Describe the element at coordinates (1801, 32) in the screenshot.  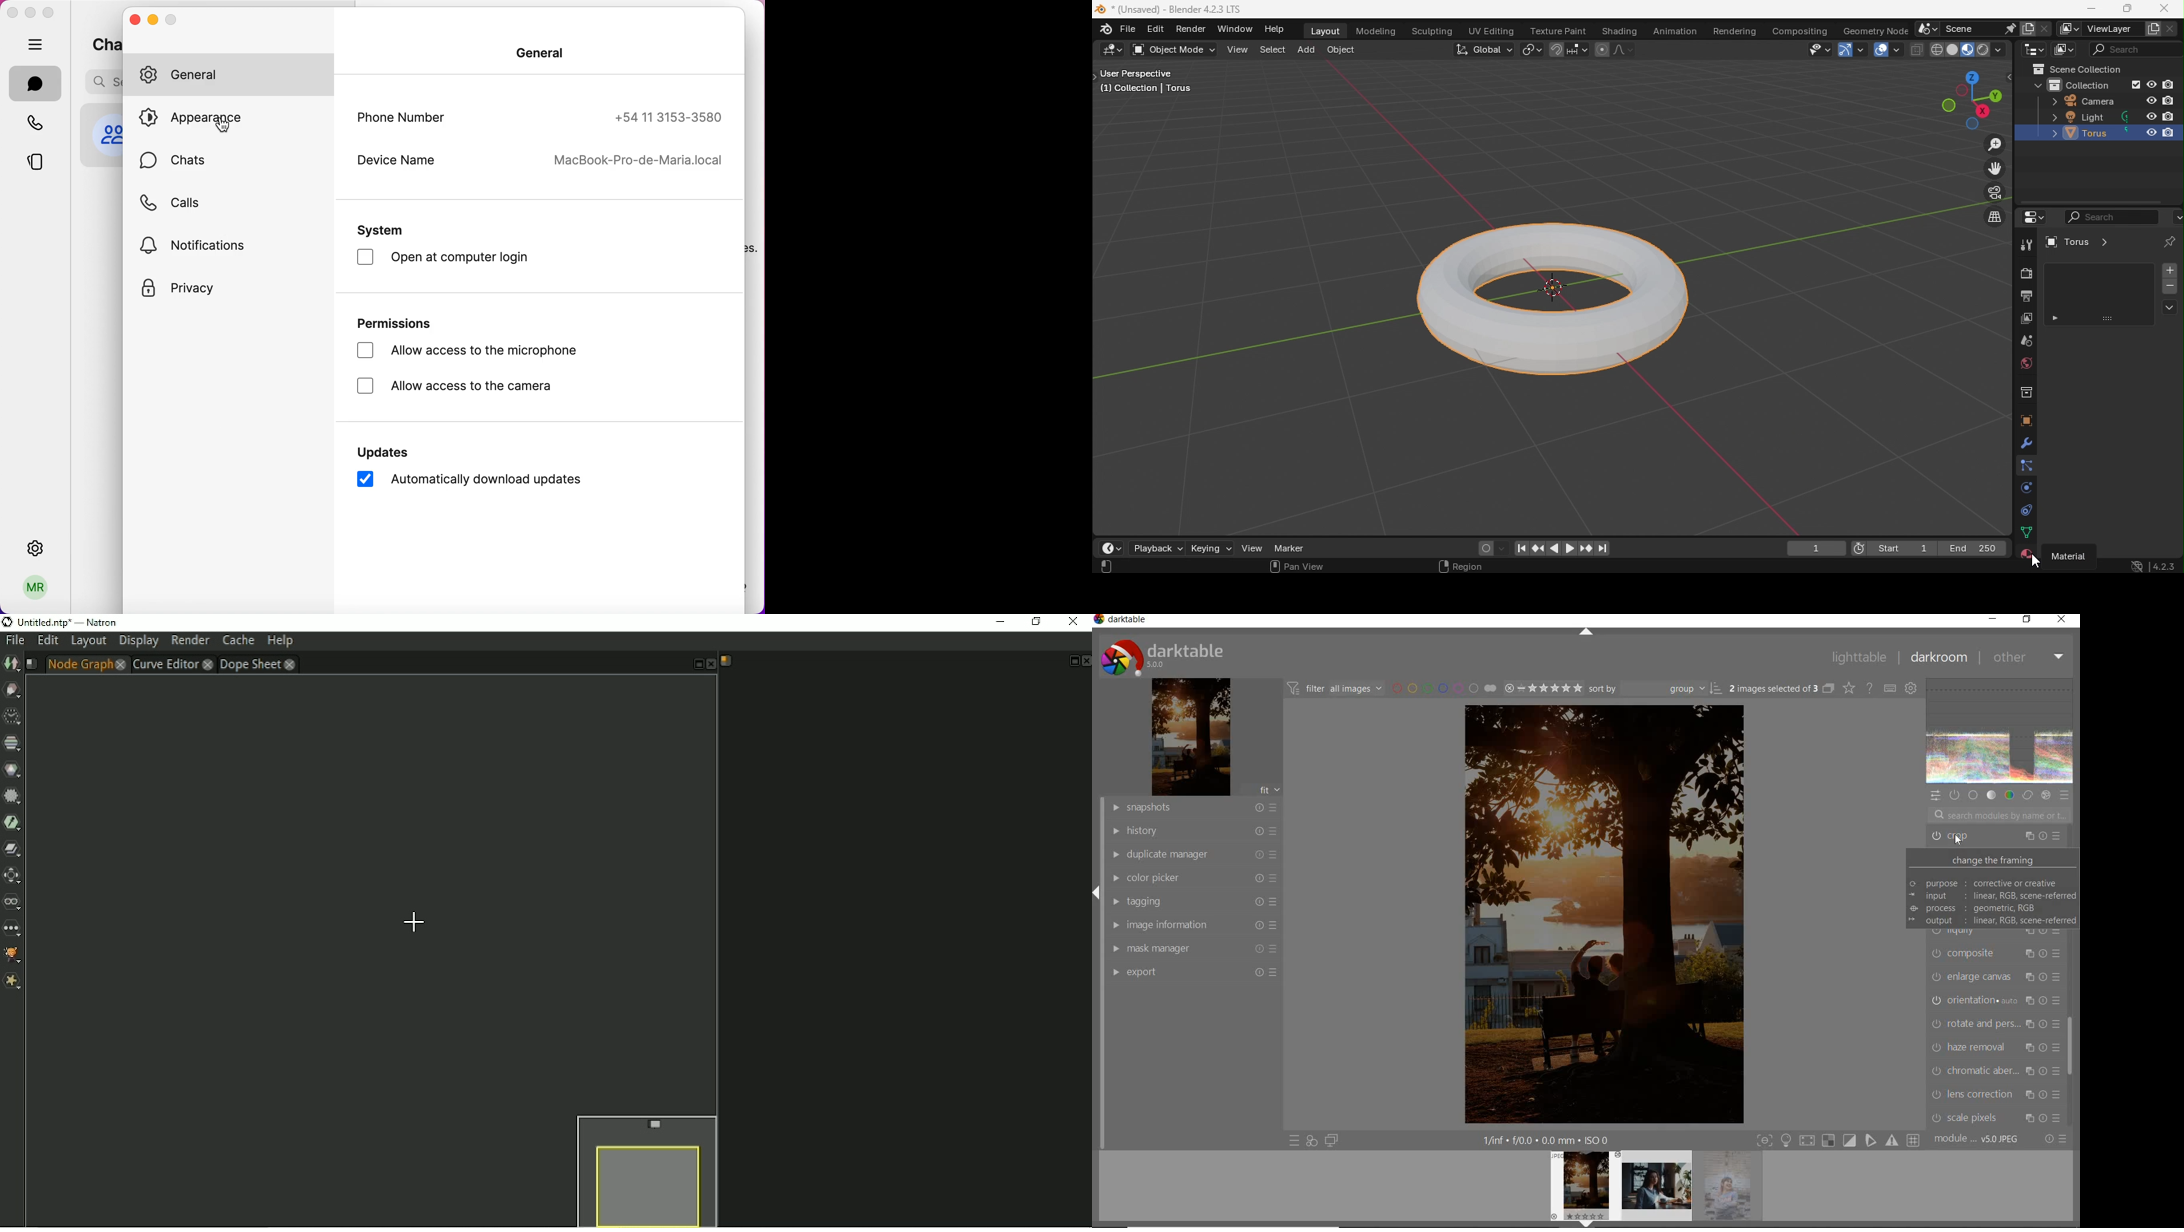
I see `Compositing` at that location.